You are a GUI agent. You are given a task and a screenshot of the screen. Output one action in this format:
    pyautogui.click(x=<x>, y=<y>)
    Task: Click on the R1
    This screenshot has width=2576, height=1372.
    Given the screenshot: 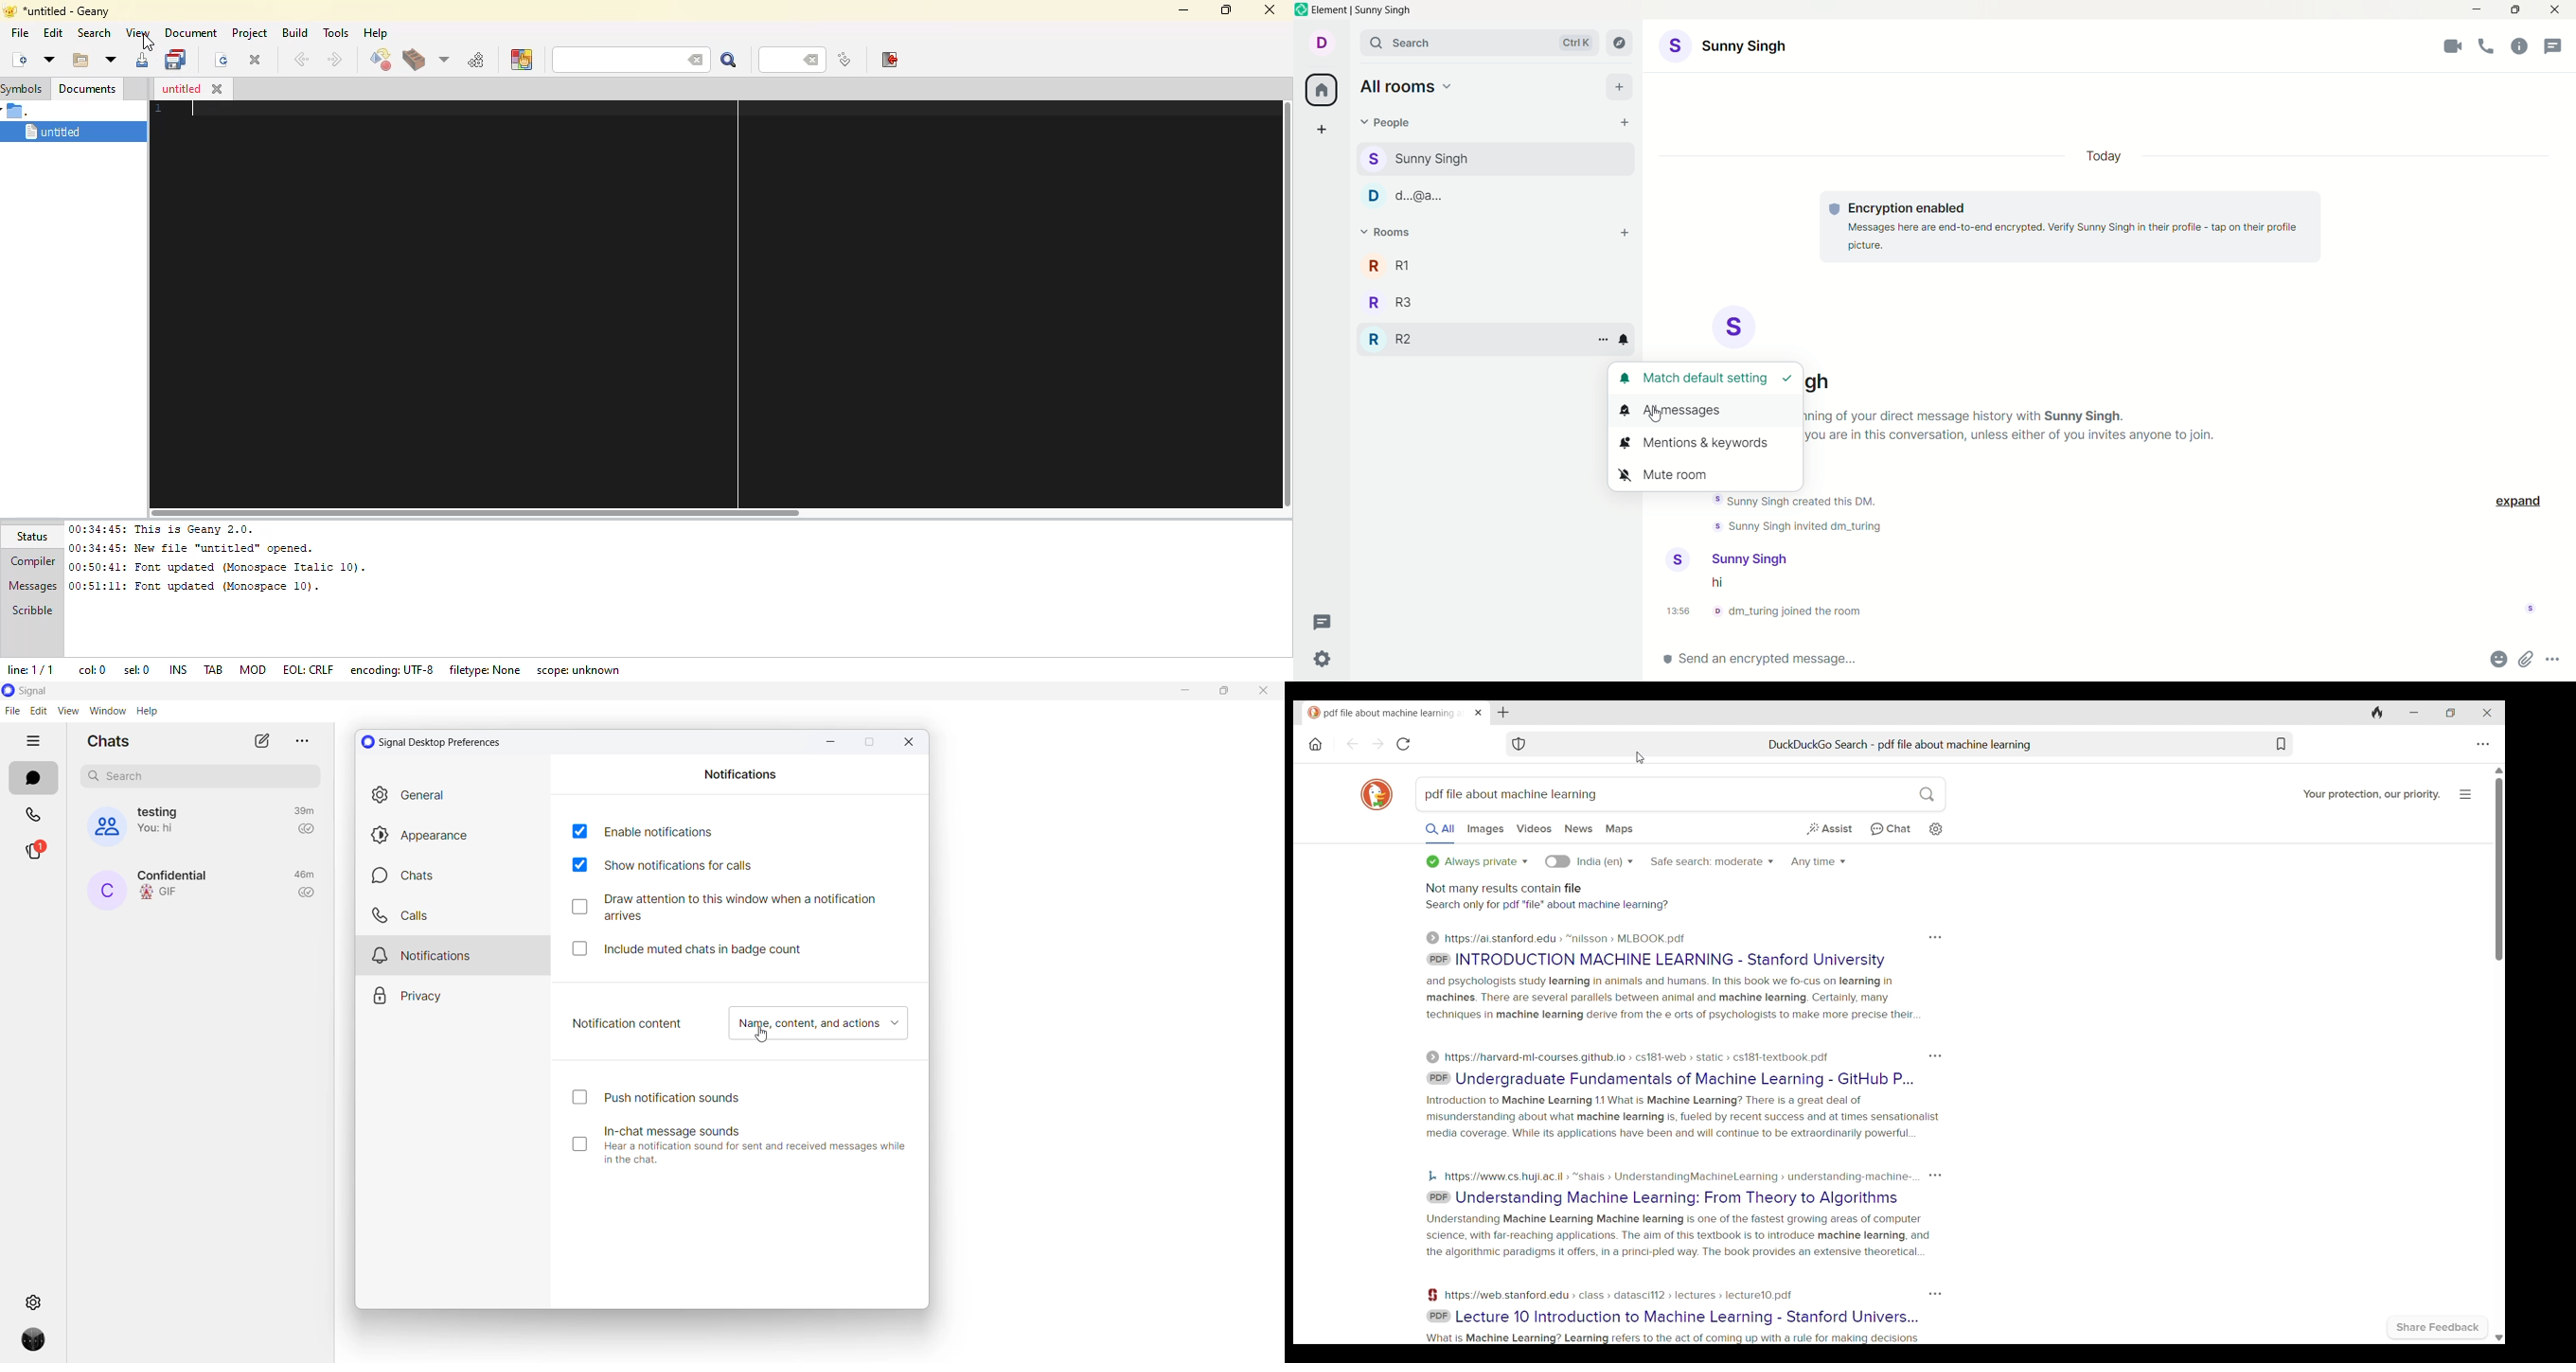 What is the action you would take?
    pyautogui.click(x=1390, y=265)
    